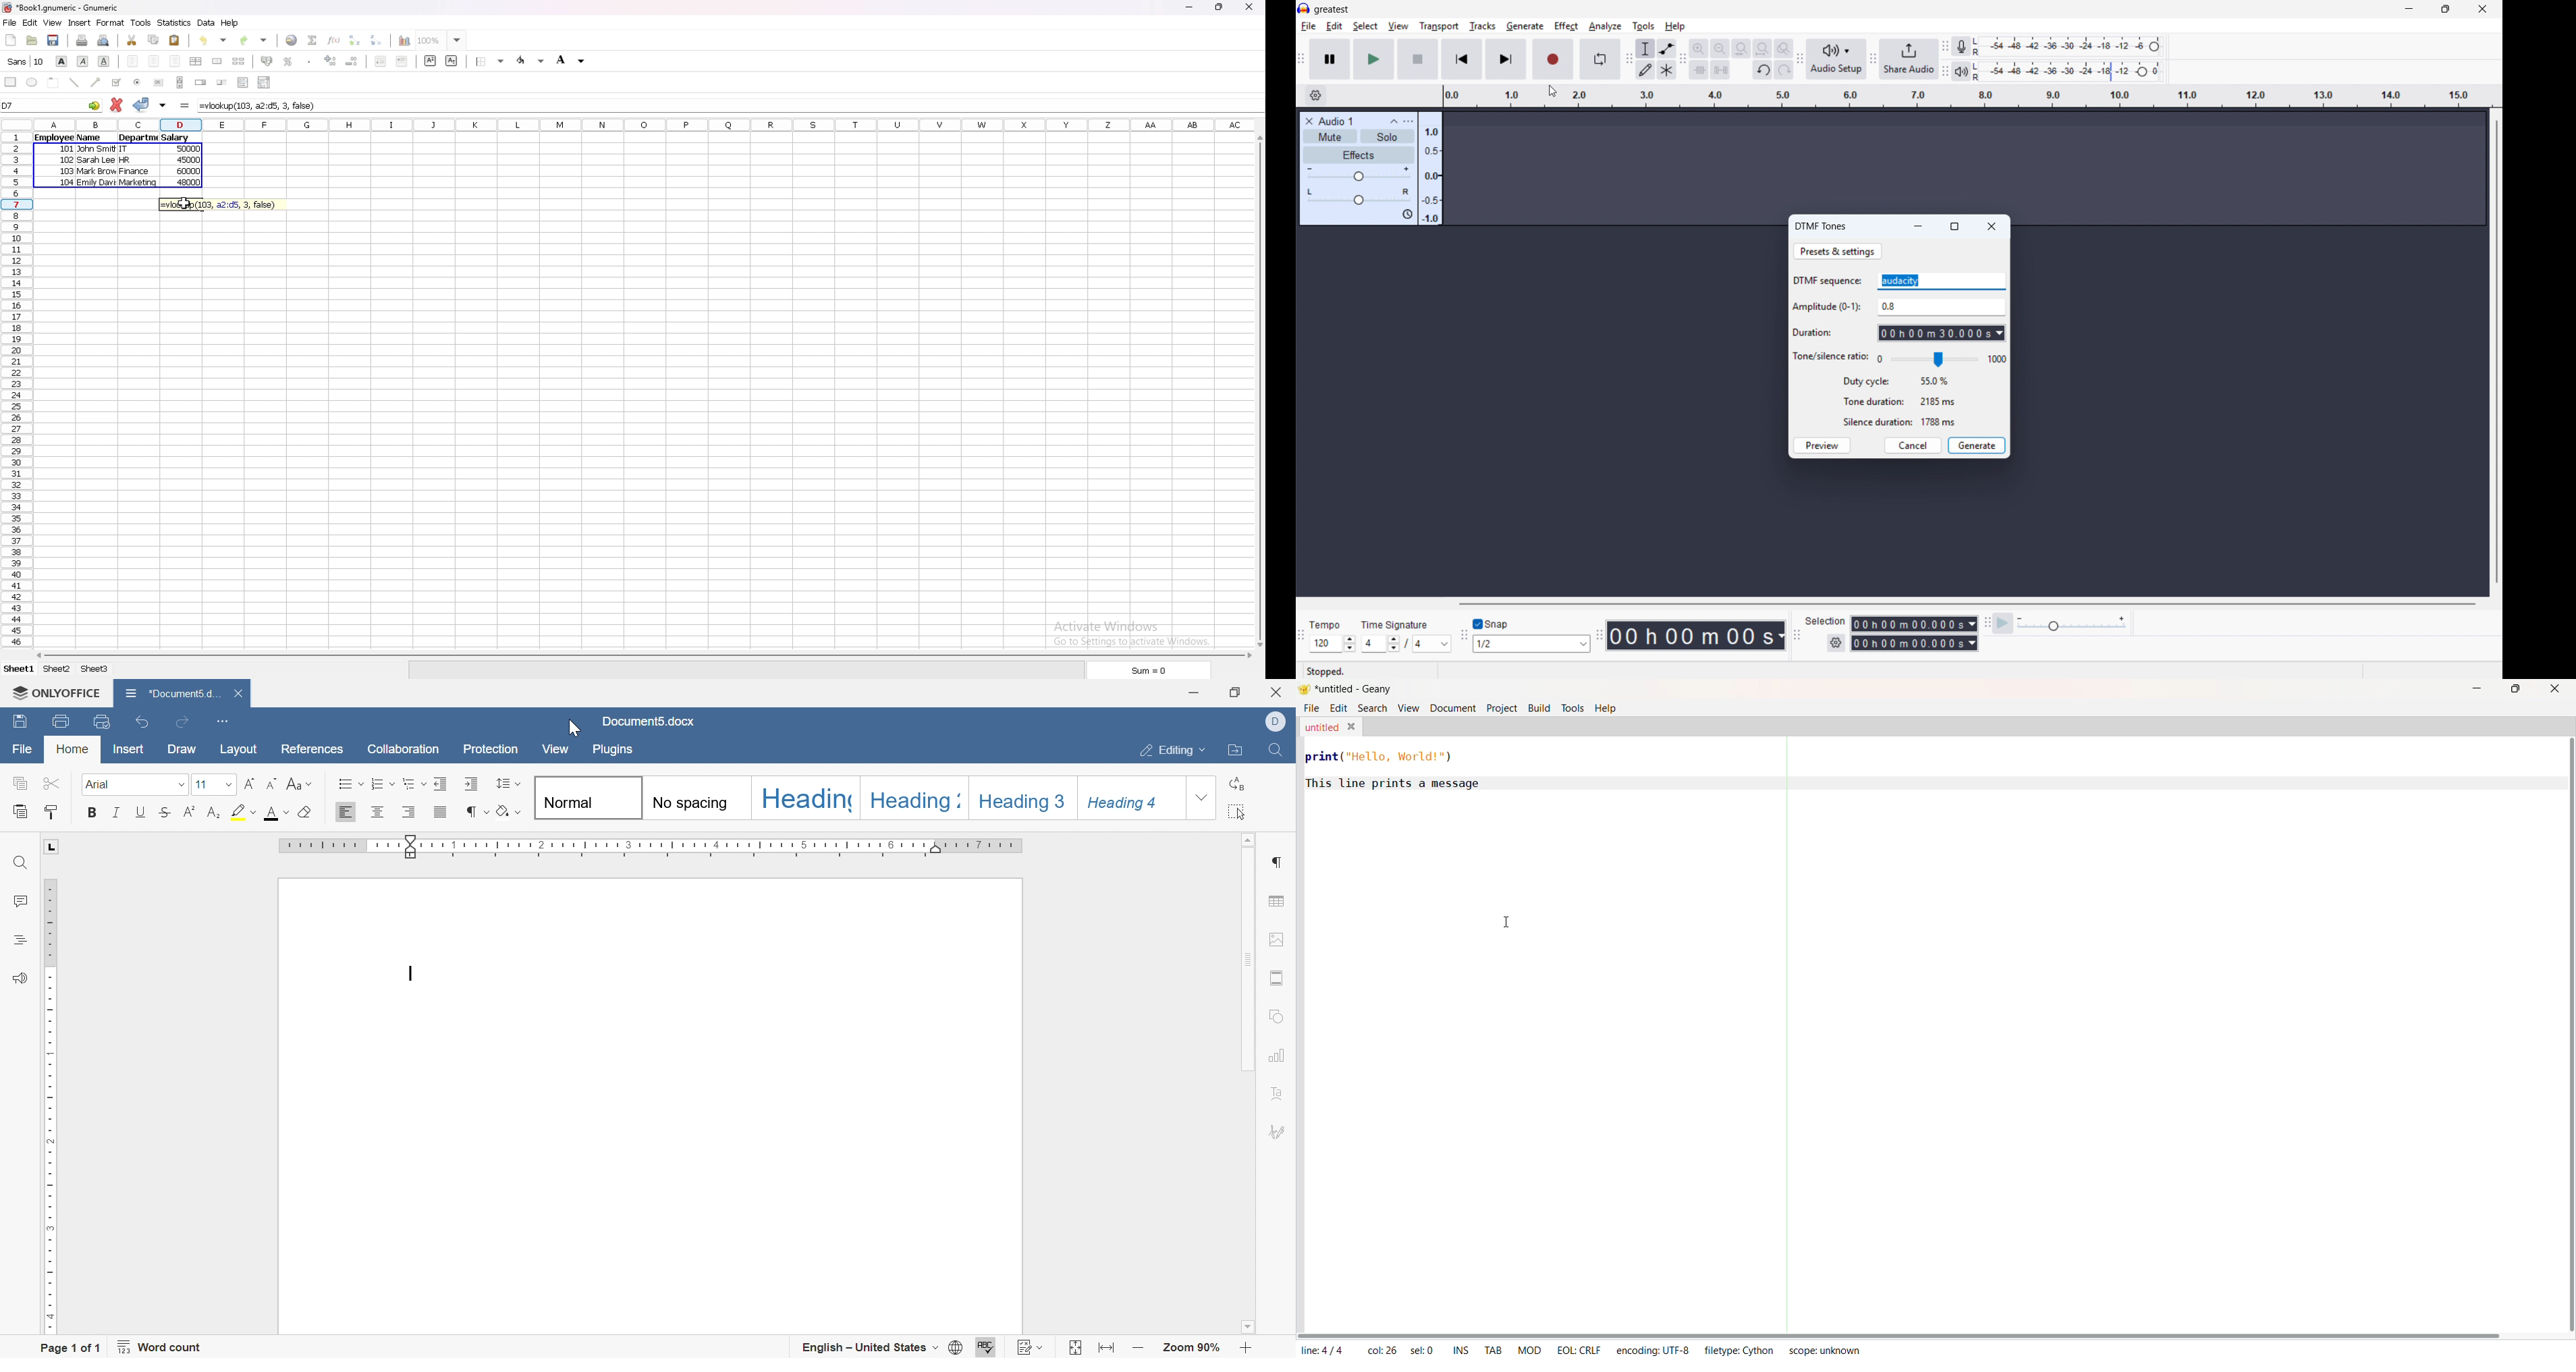  I want to click on undo, so click(1763, 71).